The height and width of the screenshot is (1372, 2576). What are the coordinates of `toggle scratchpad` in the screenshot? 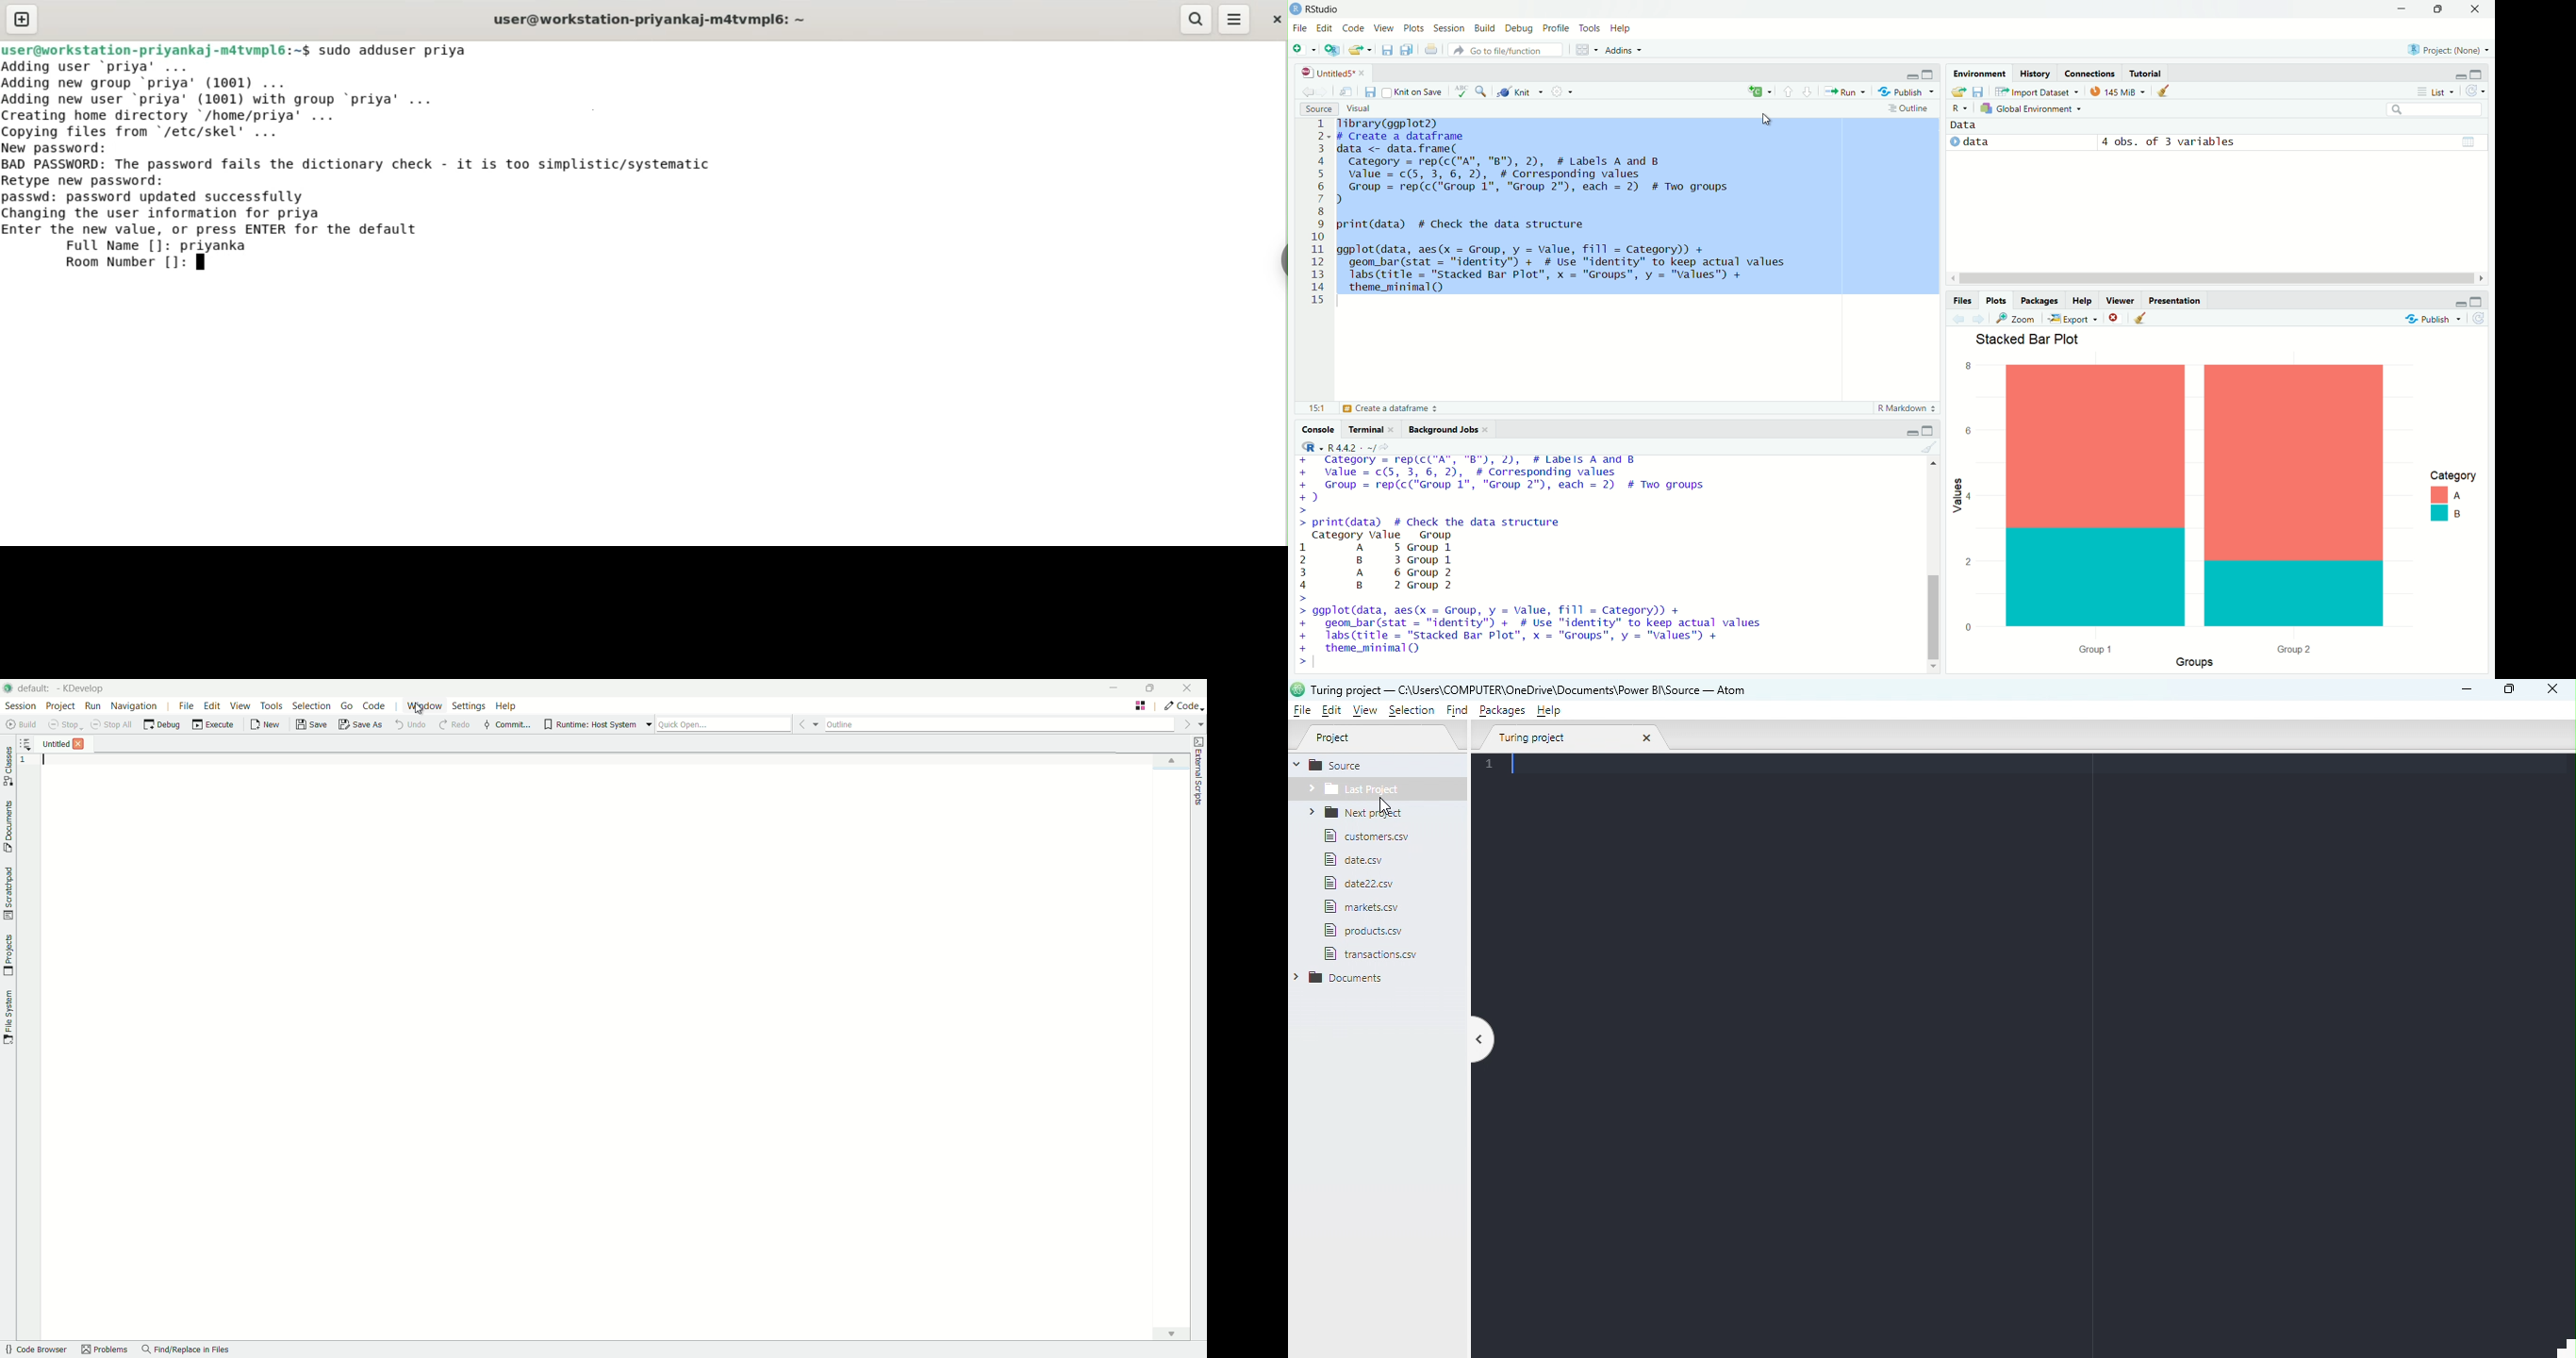 It's located at (8, 893).